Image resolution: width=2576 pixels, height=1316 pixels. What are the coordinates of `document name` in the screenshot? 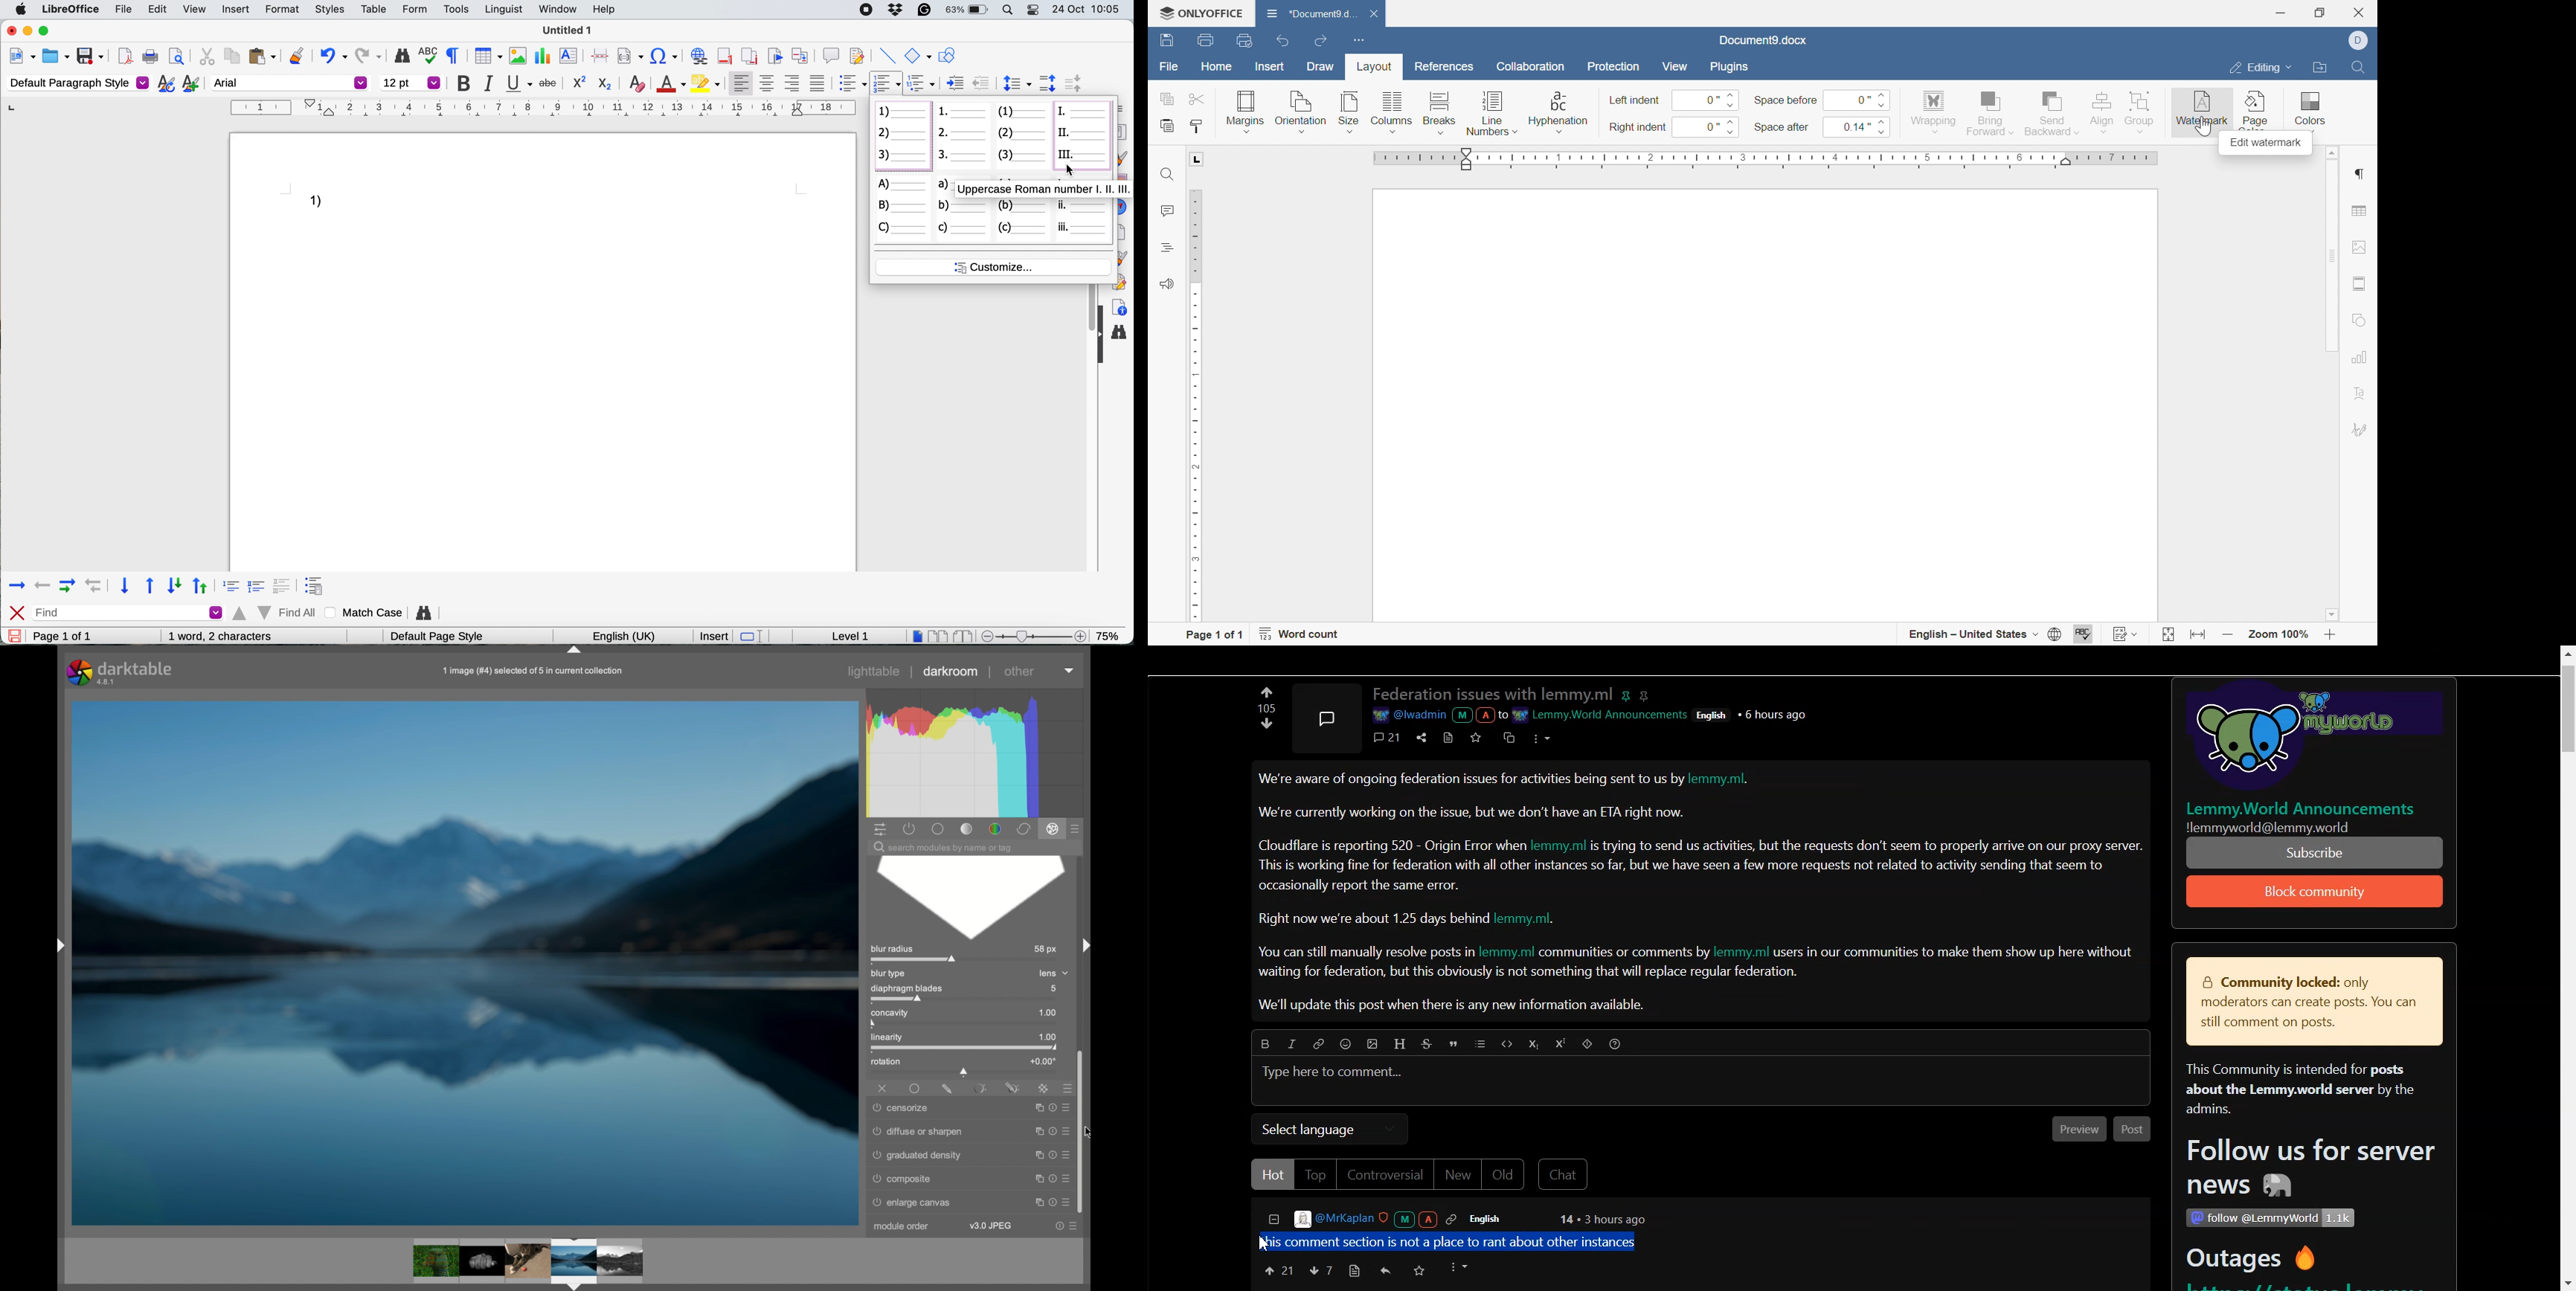 It's located at (1762, 40).